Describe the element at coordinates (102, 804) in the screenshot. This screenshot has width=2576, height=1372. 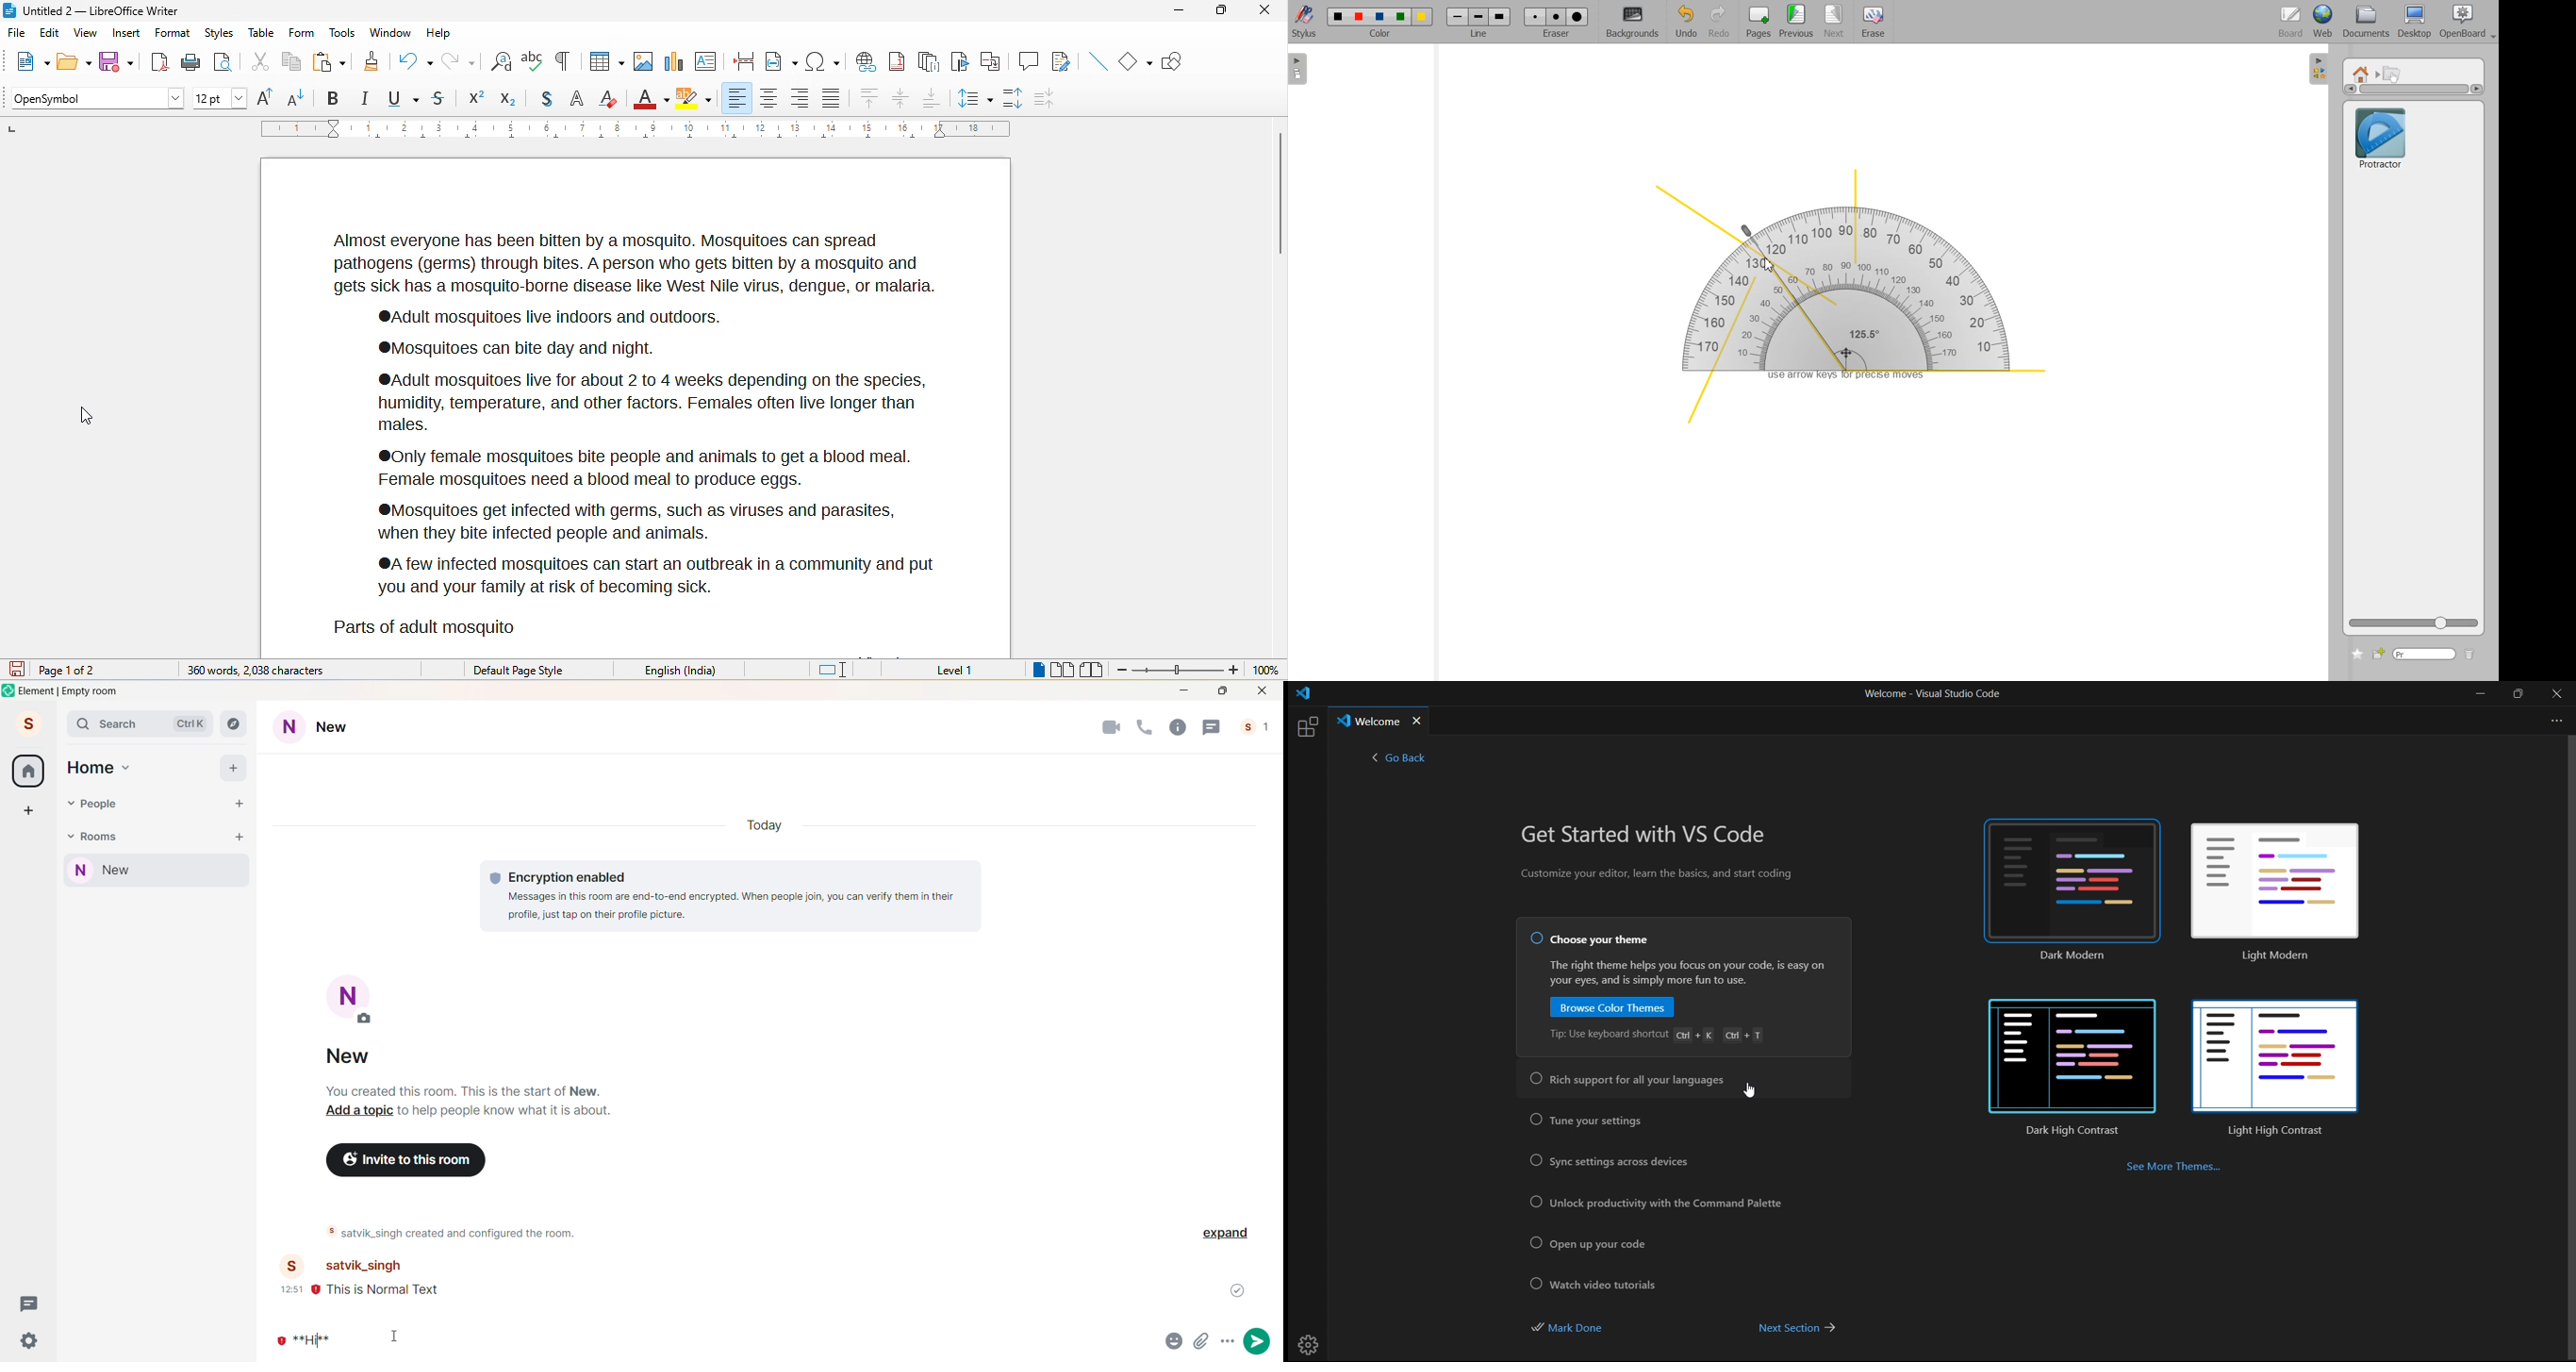
I see `People` at that location.